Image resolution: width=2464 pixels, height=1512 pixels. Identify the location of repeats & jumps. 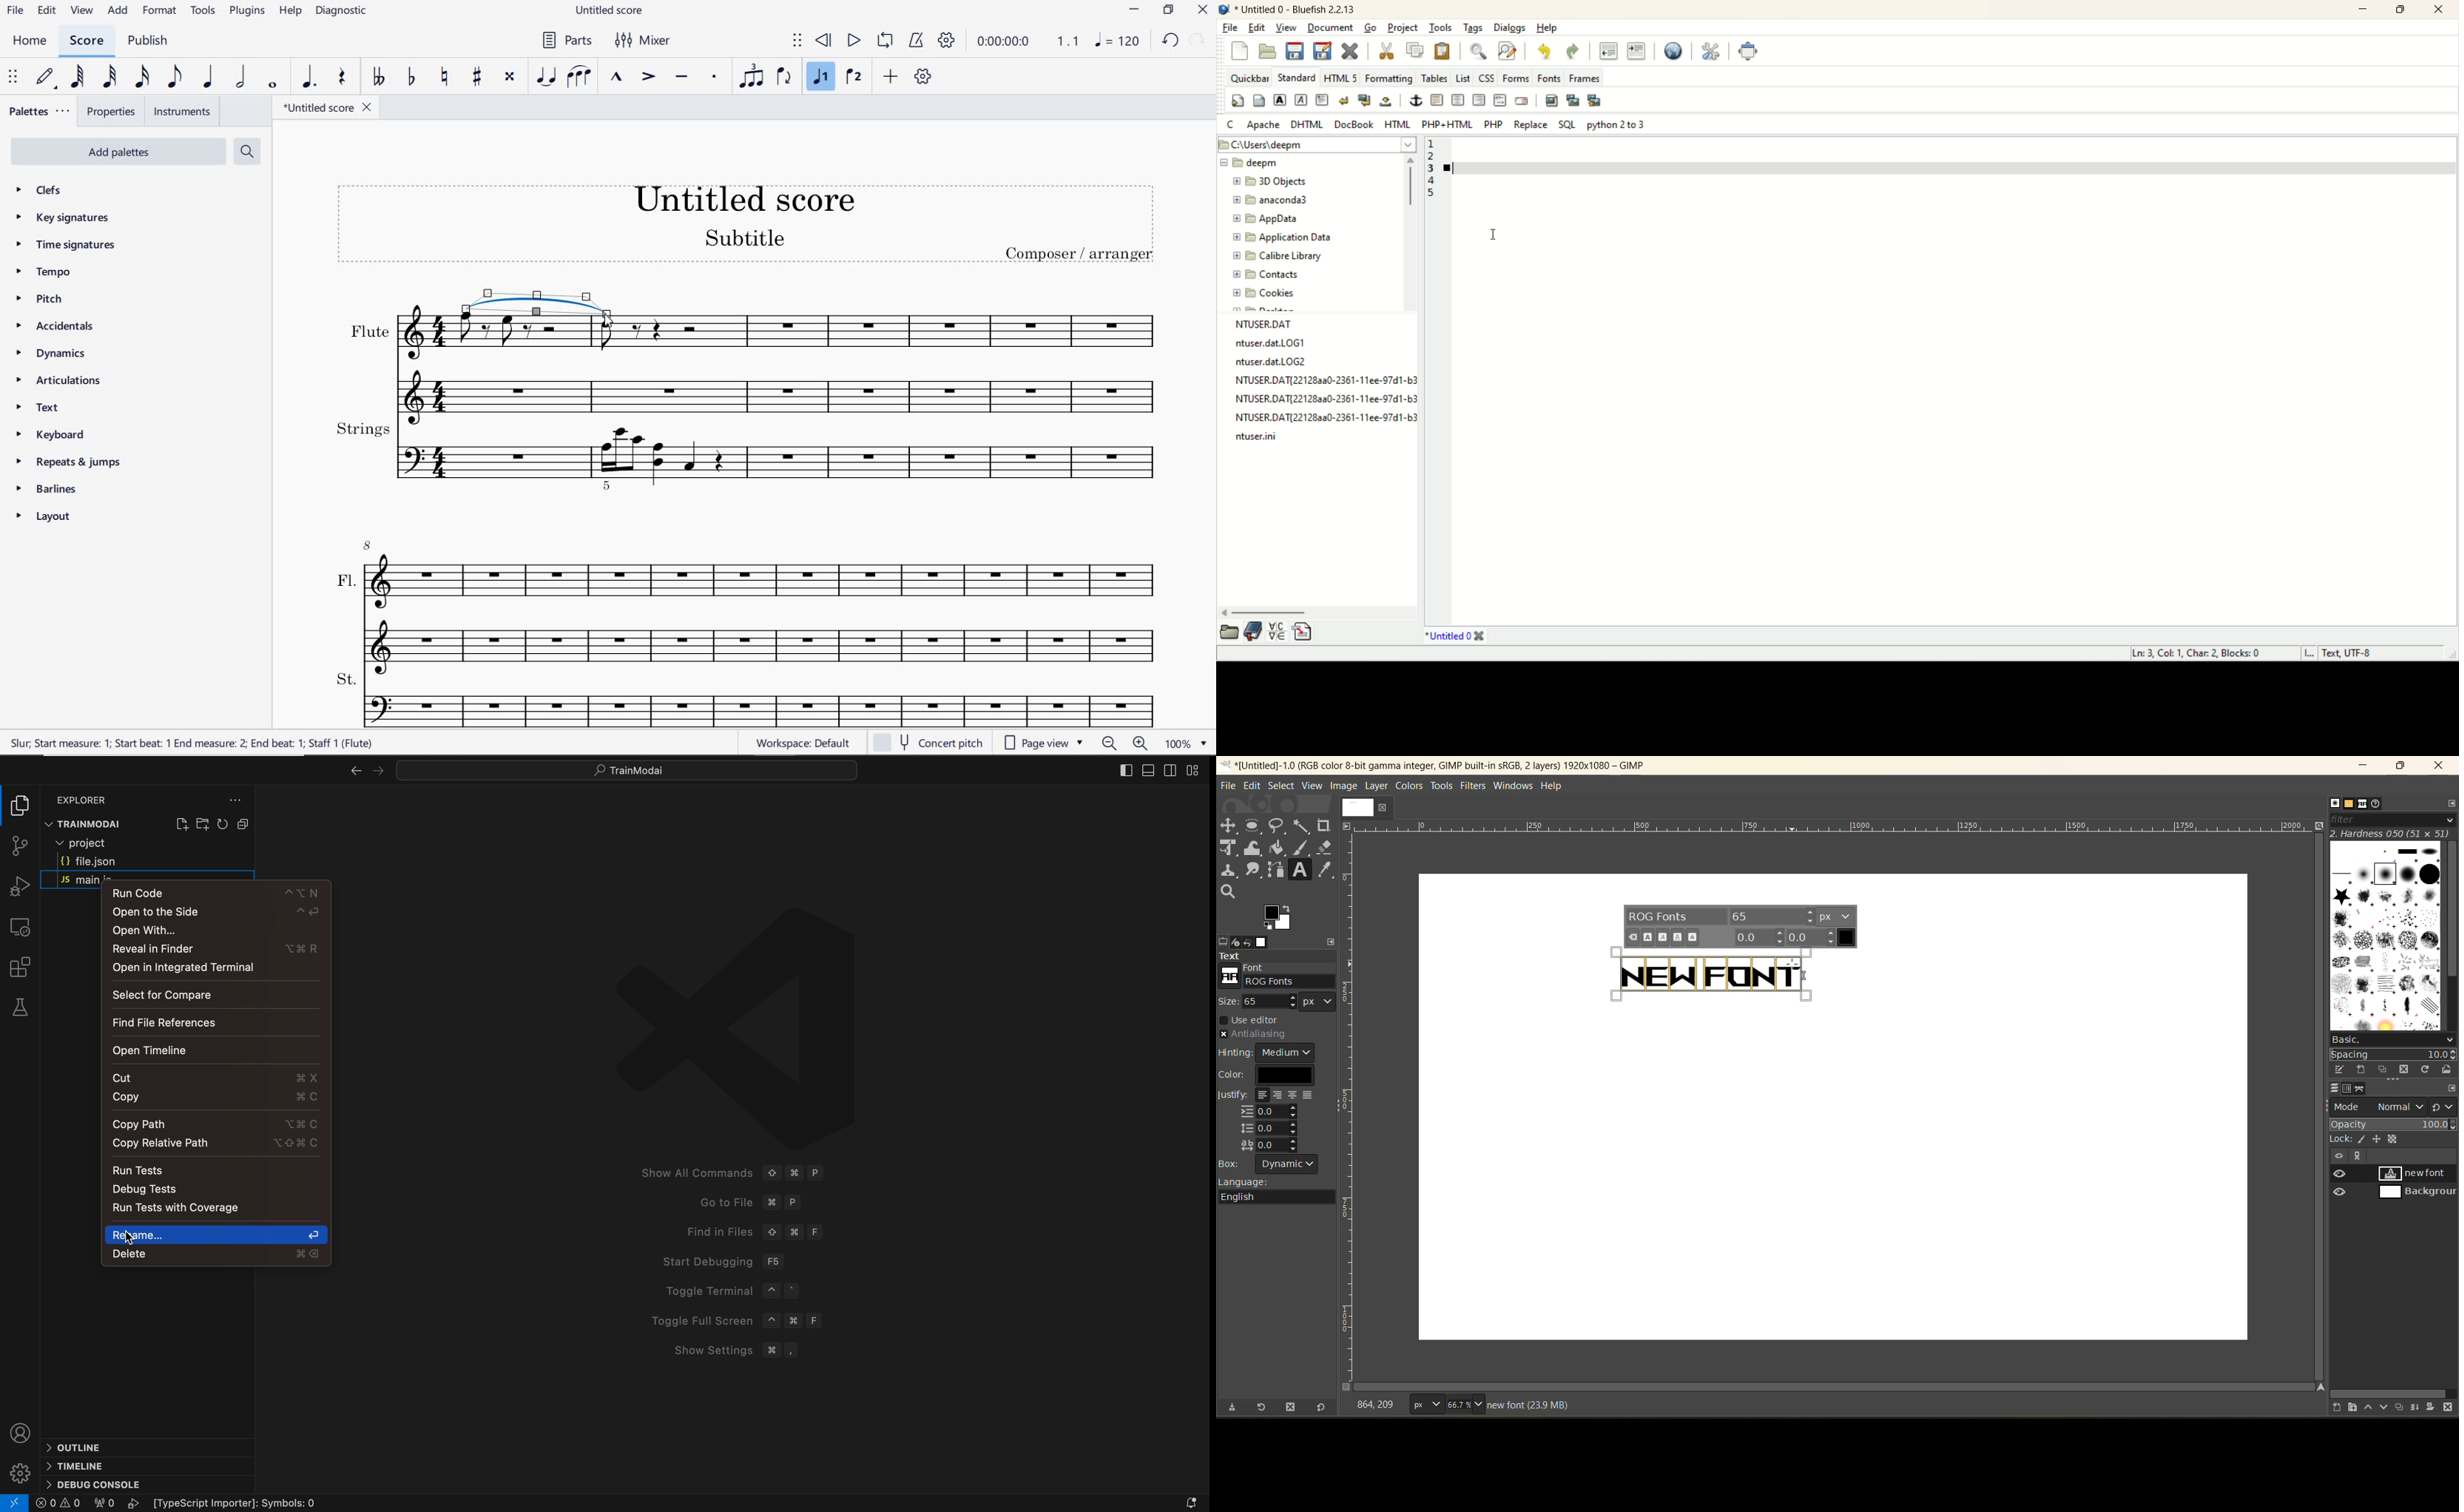
(73, 463).